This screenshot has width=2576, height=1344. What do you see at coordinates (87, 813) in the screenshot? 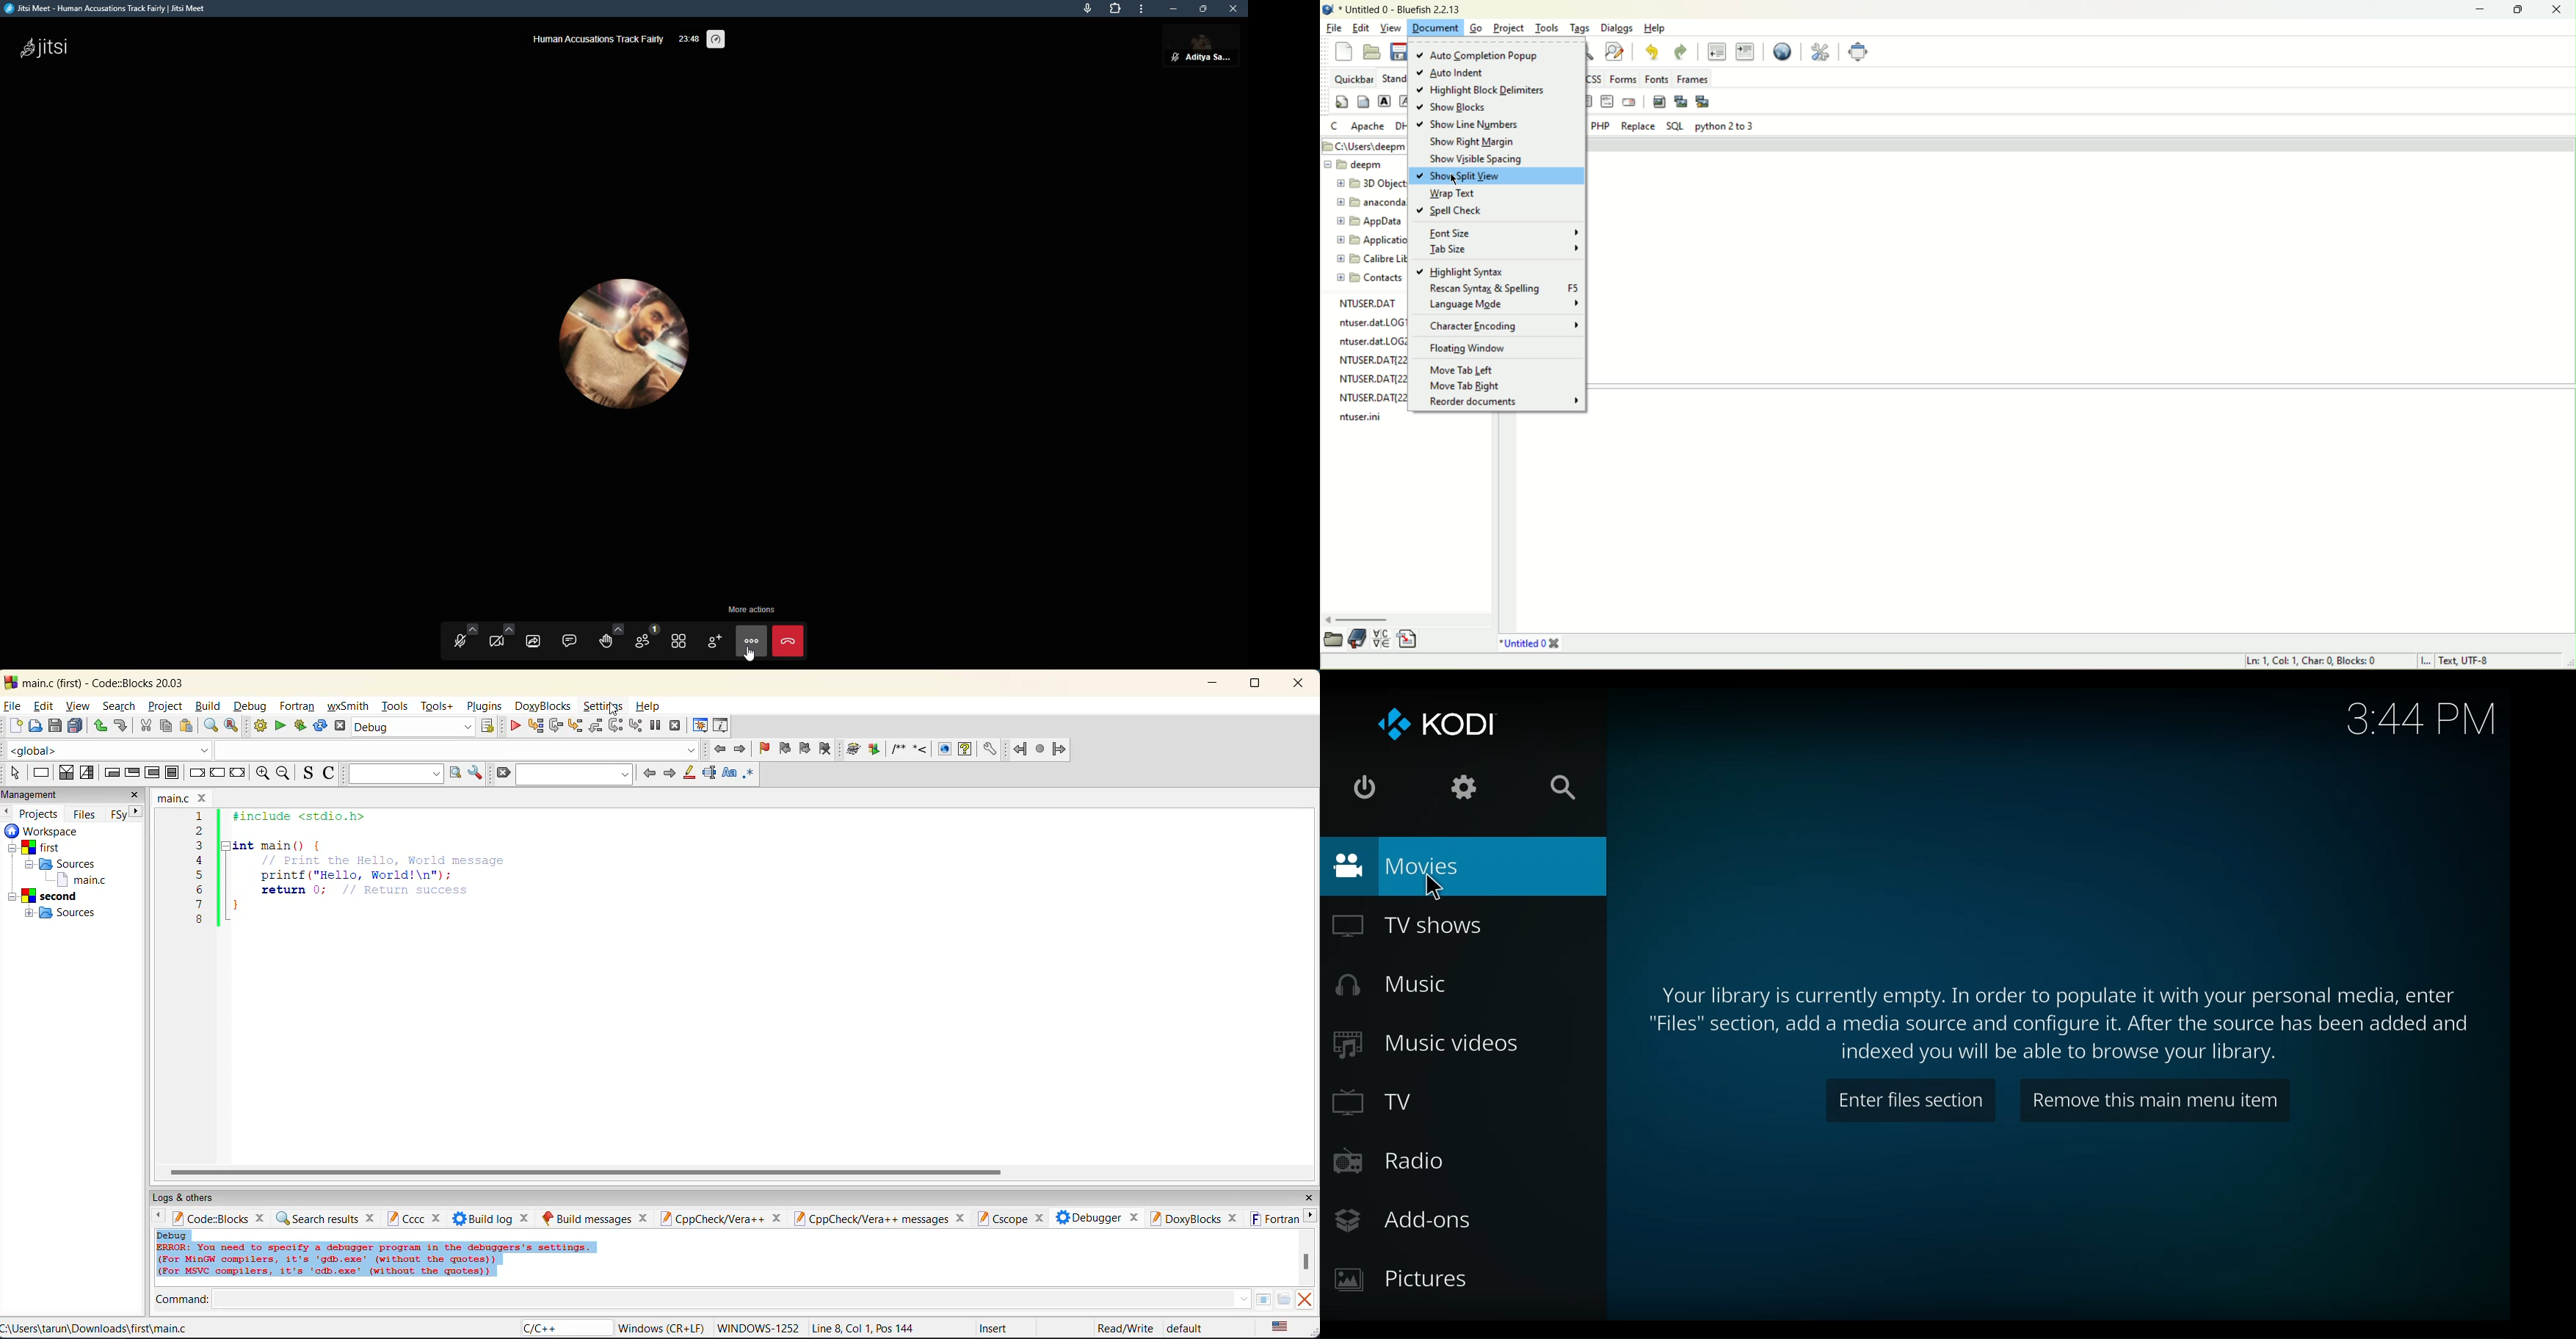
I see `files` at bounding box center [87, 813].